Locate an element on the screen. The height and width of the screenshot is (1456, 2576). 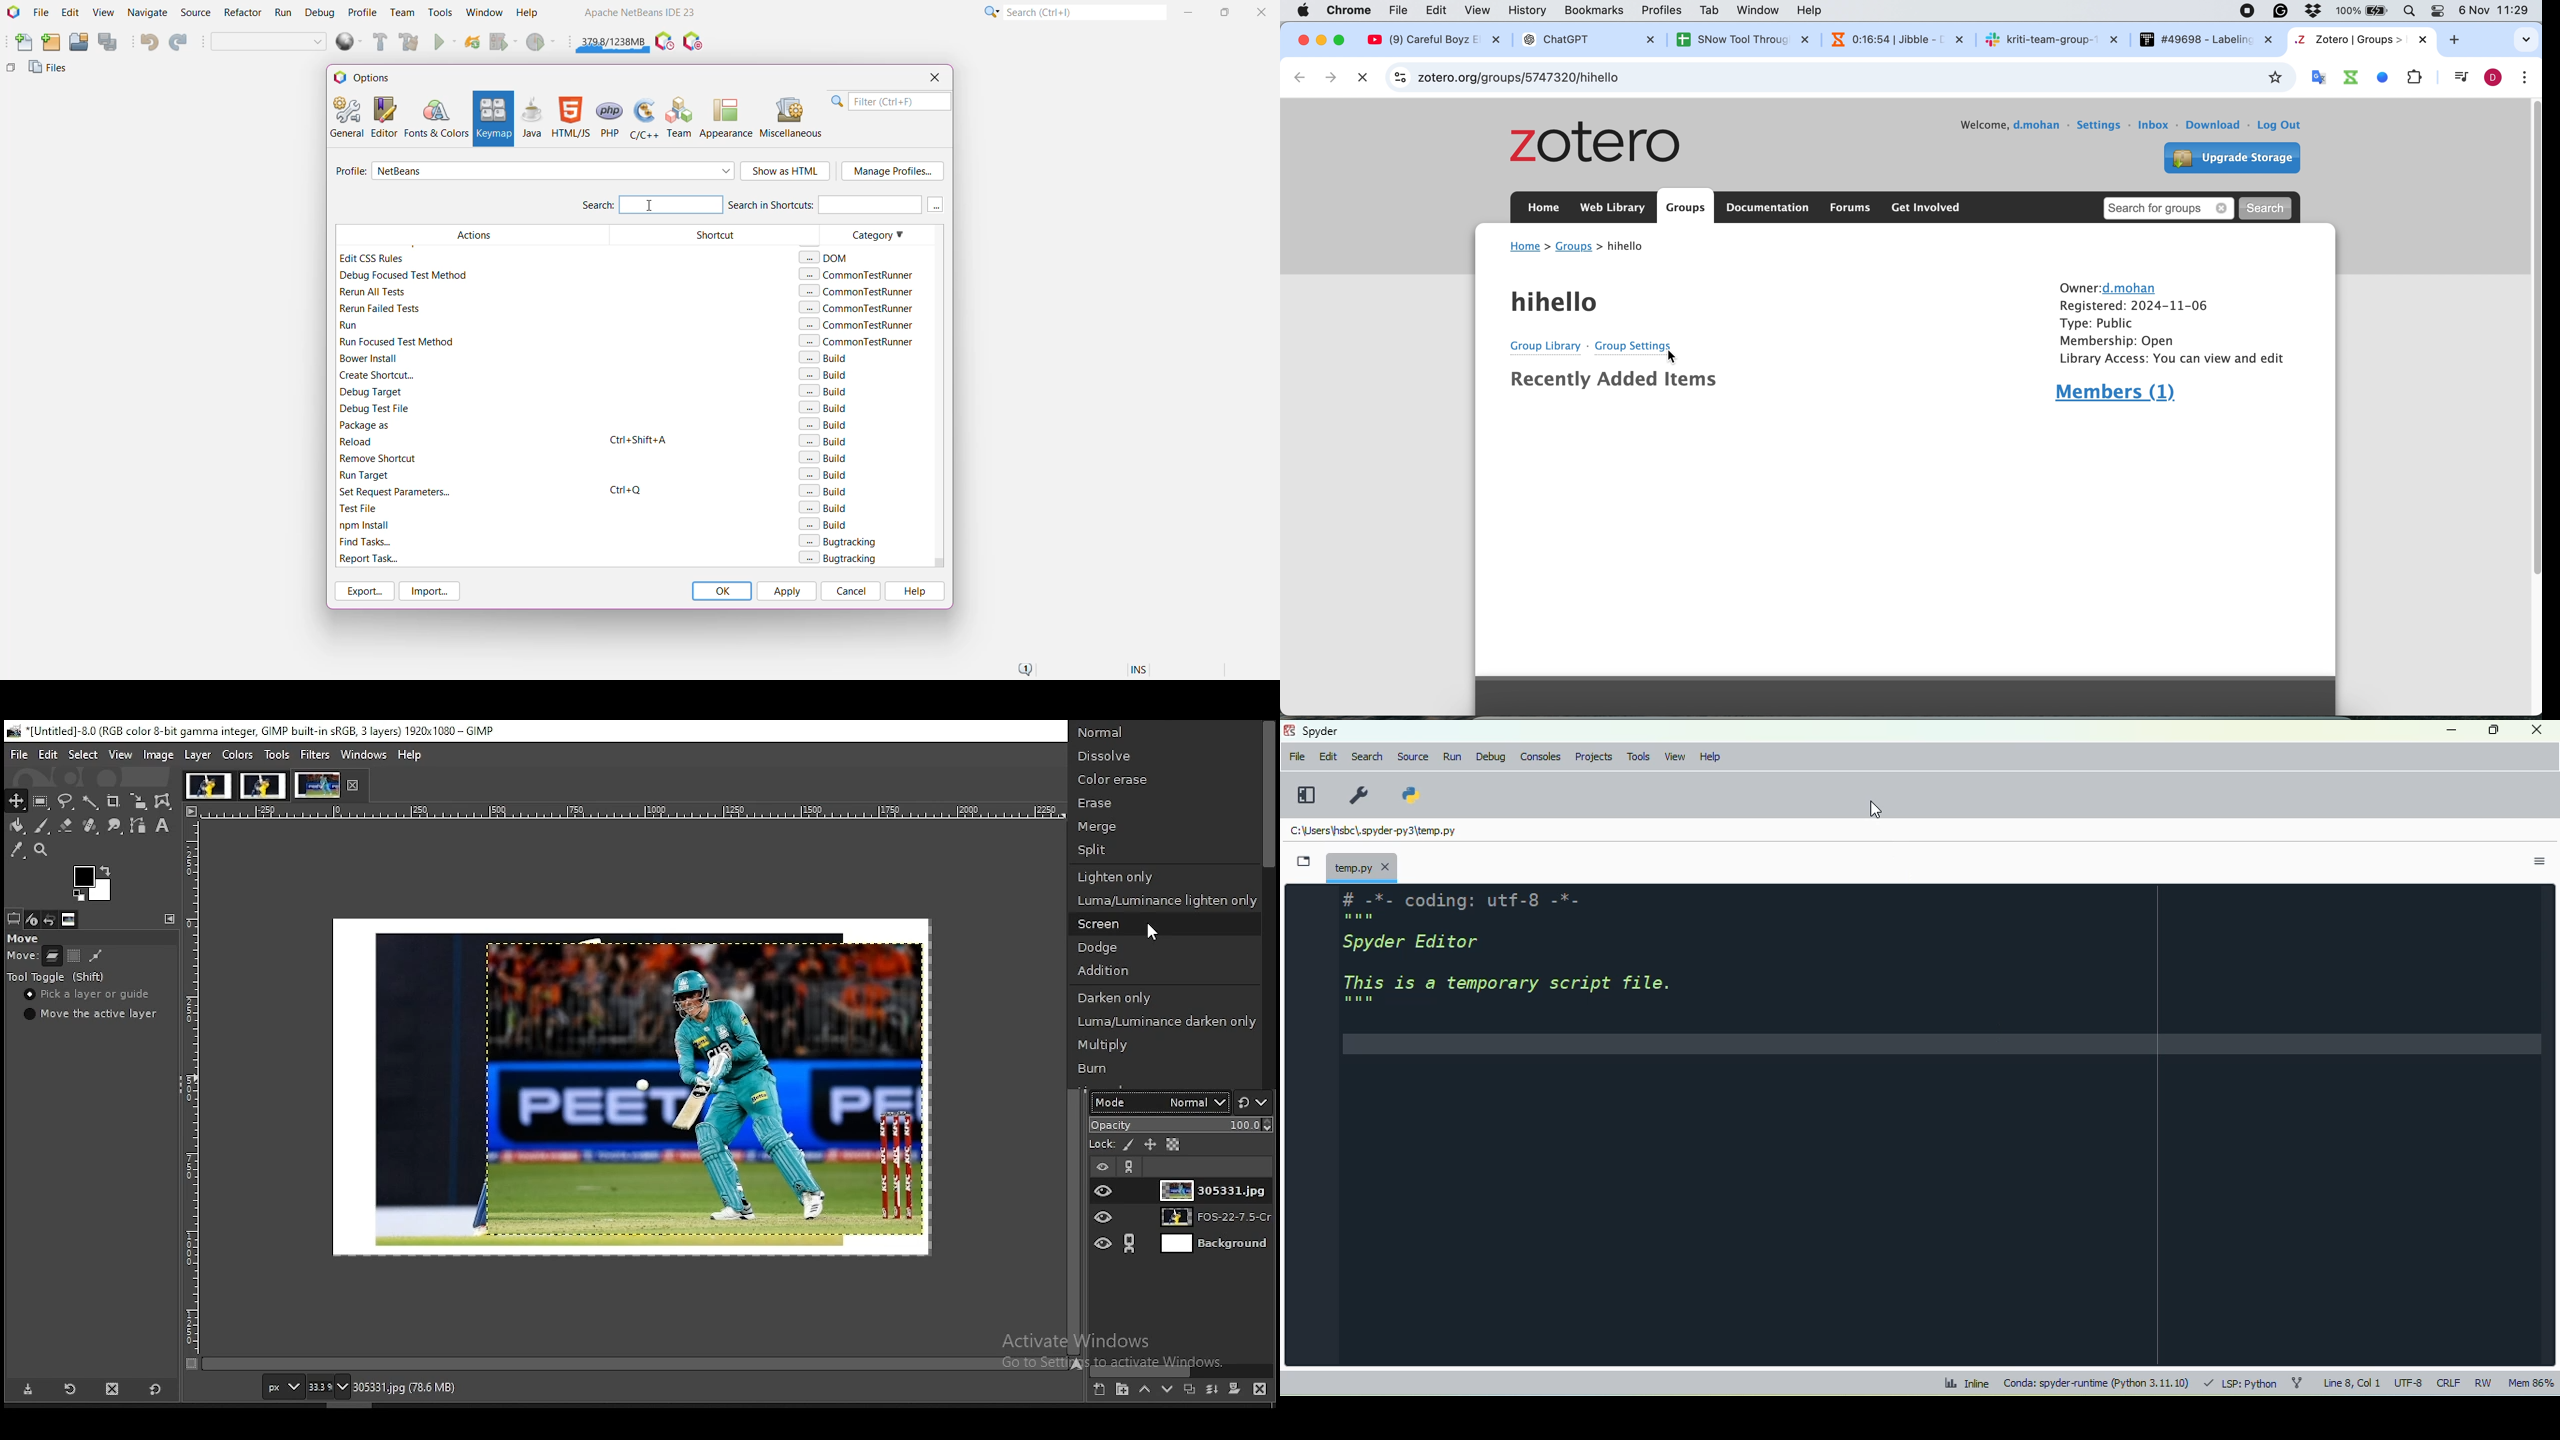
group settings is located at coordinates (1633, 345).